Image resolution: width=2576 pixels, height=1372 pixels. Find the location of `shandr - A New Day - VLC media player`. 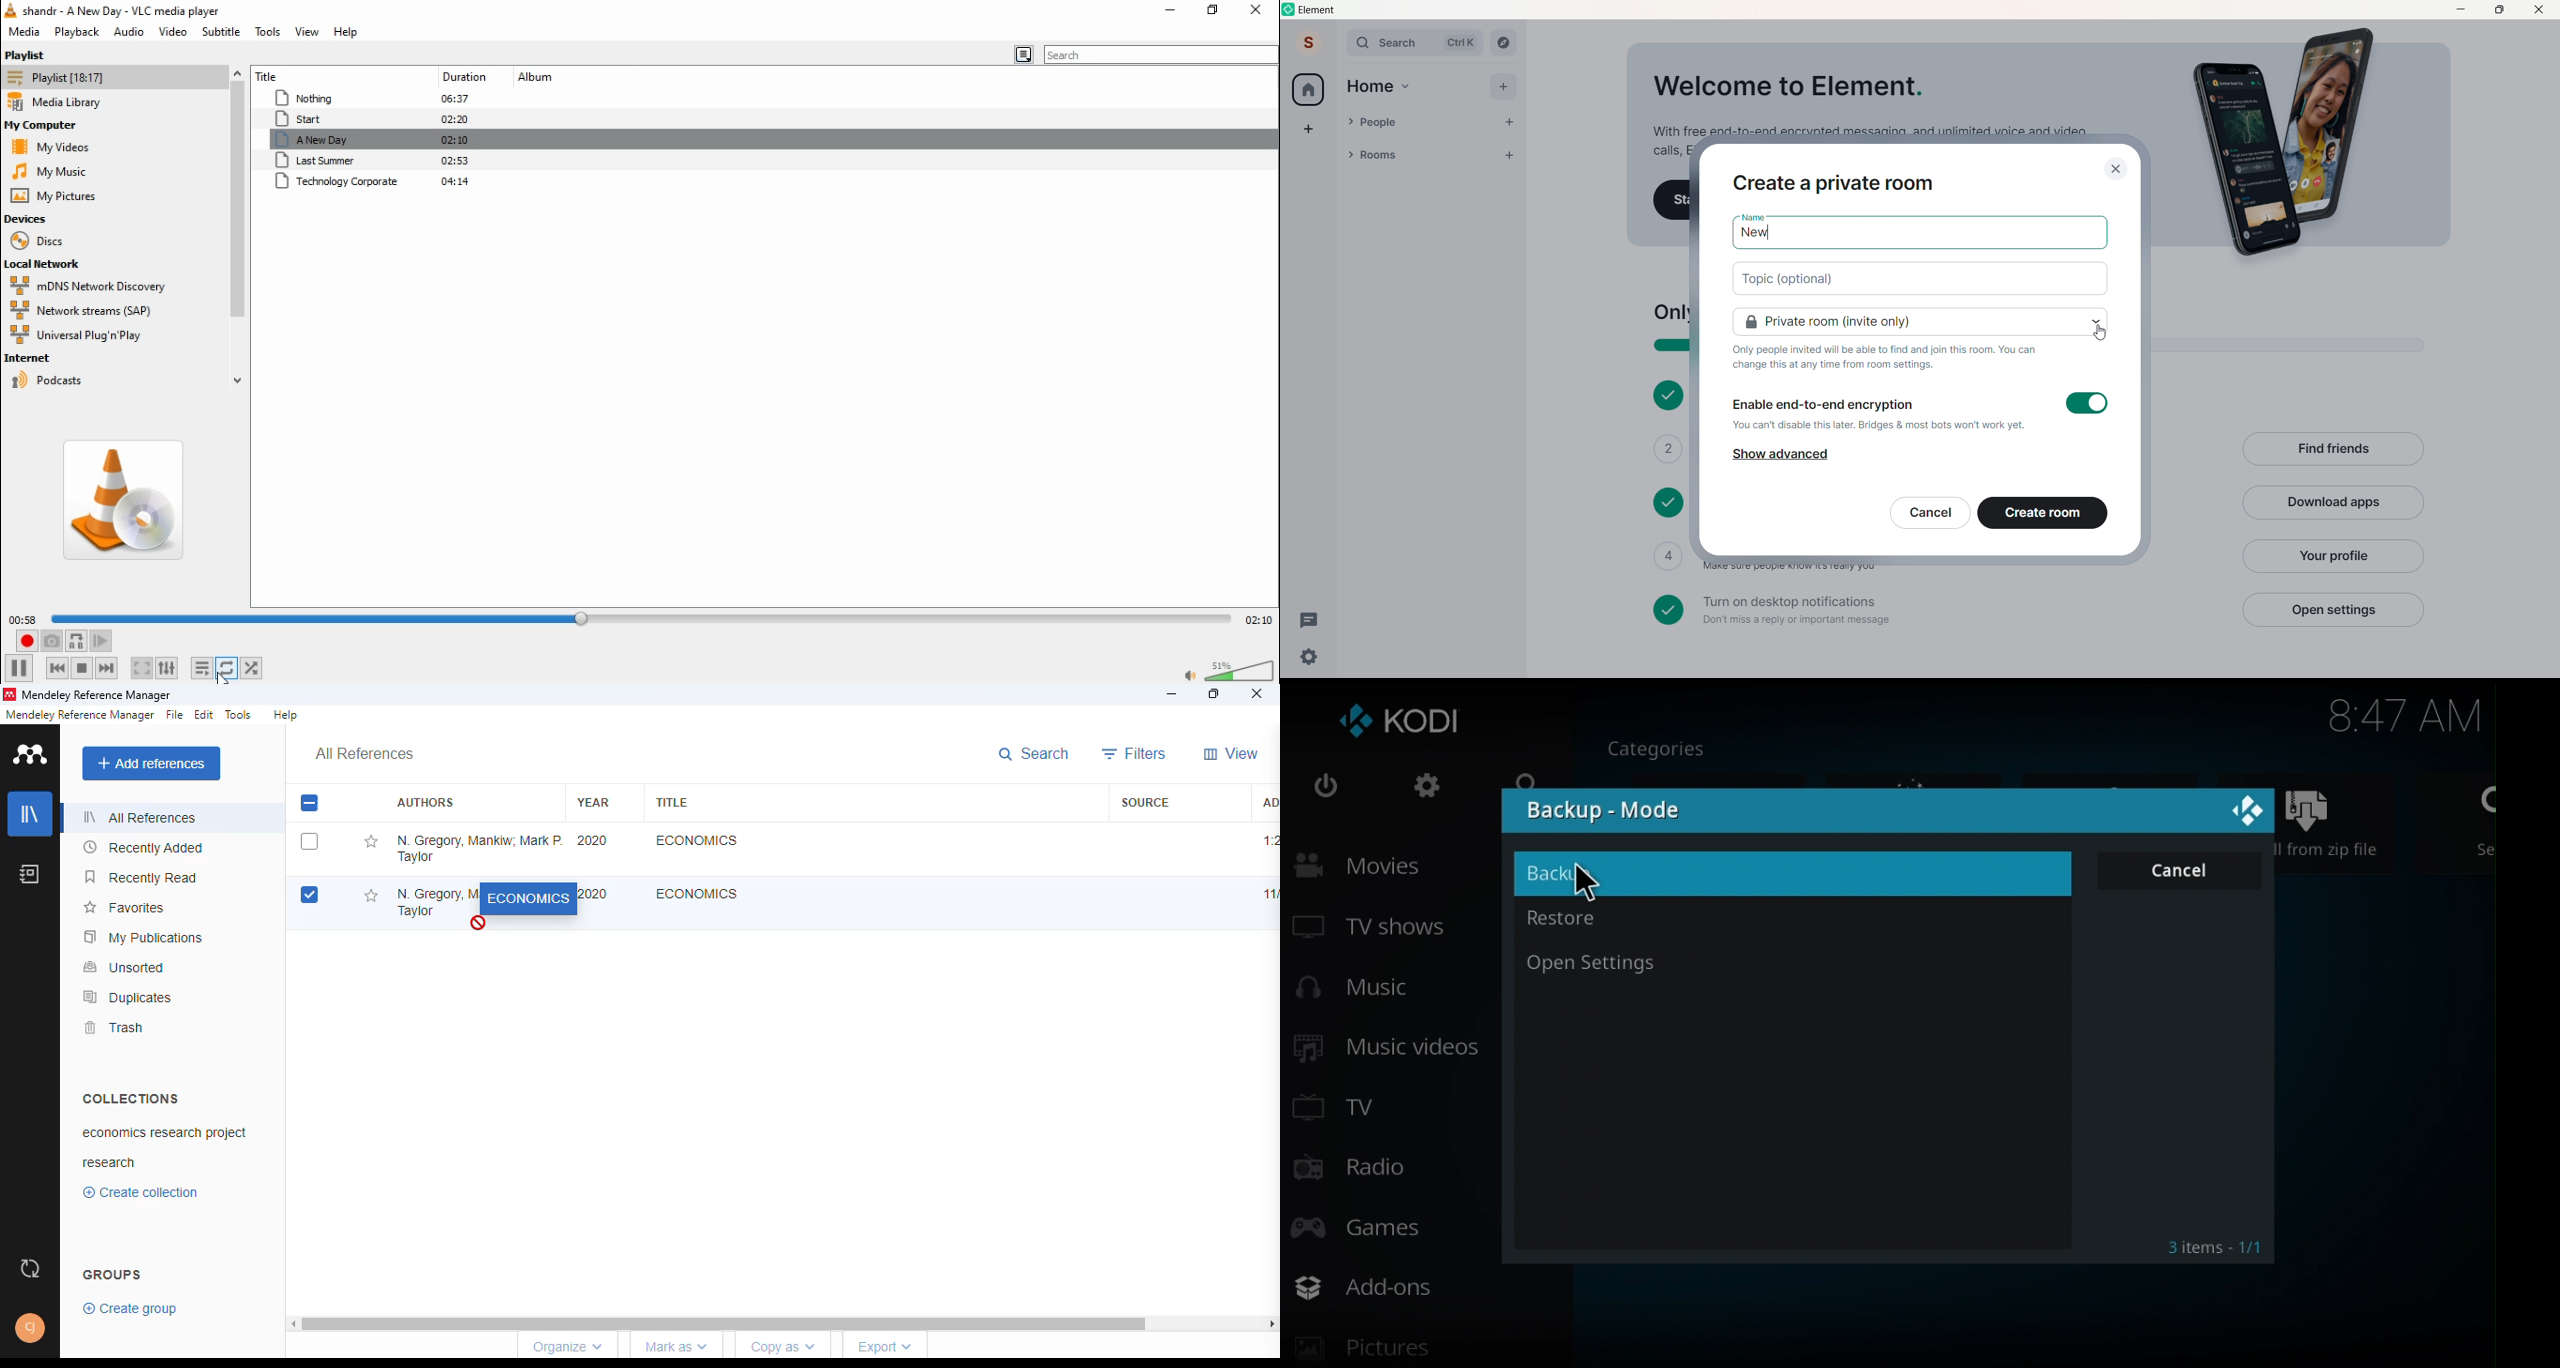

shandr - A New Day - VLC media player is located at coordinates (130, 11).